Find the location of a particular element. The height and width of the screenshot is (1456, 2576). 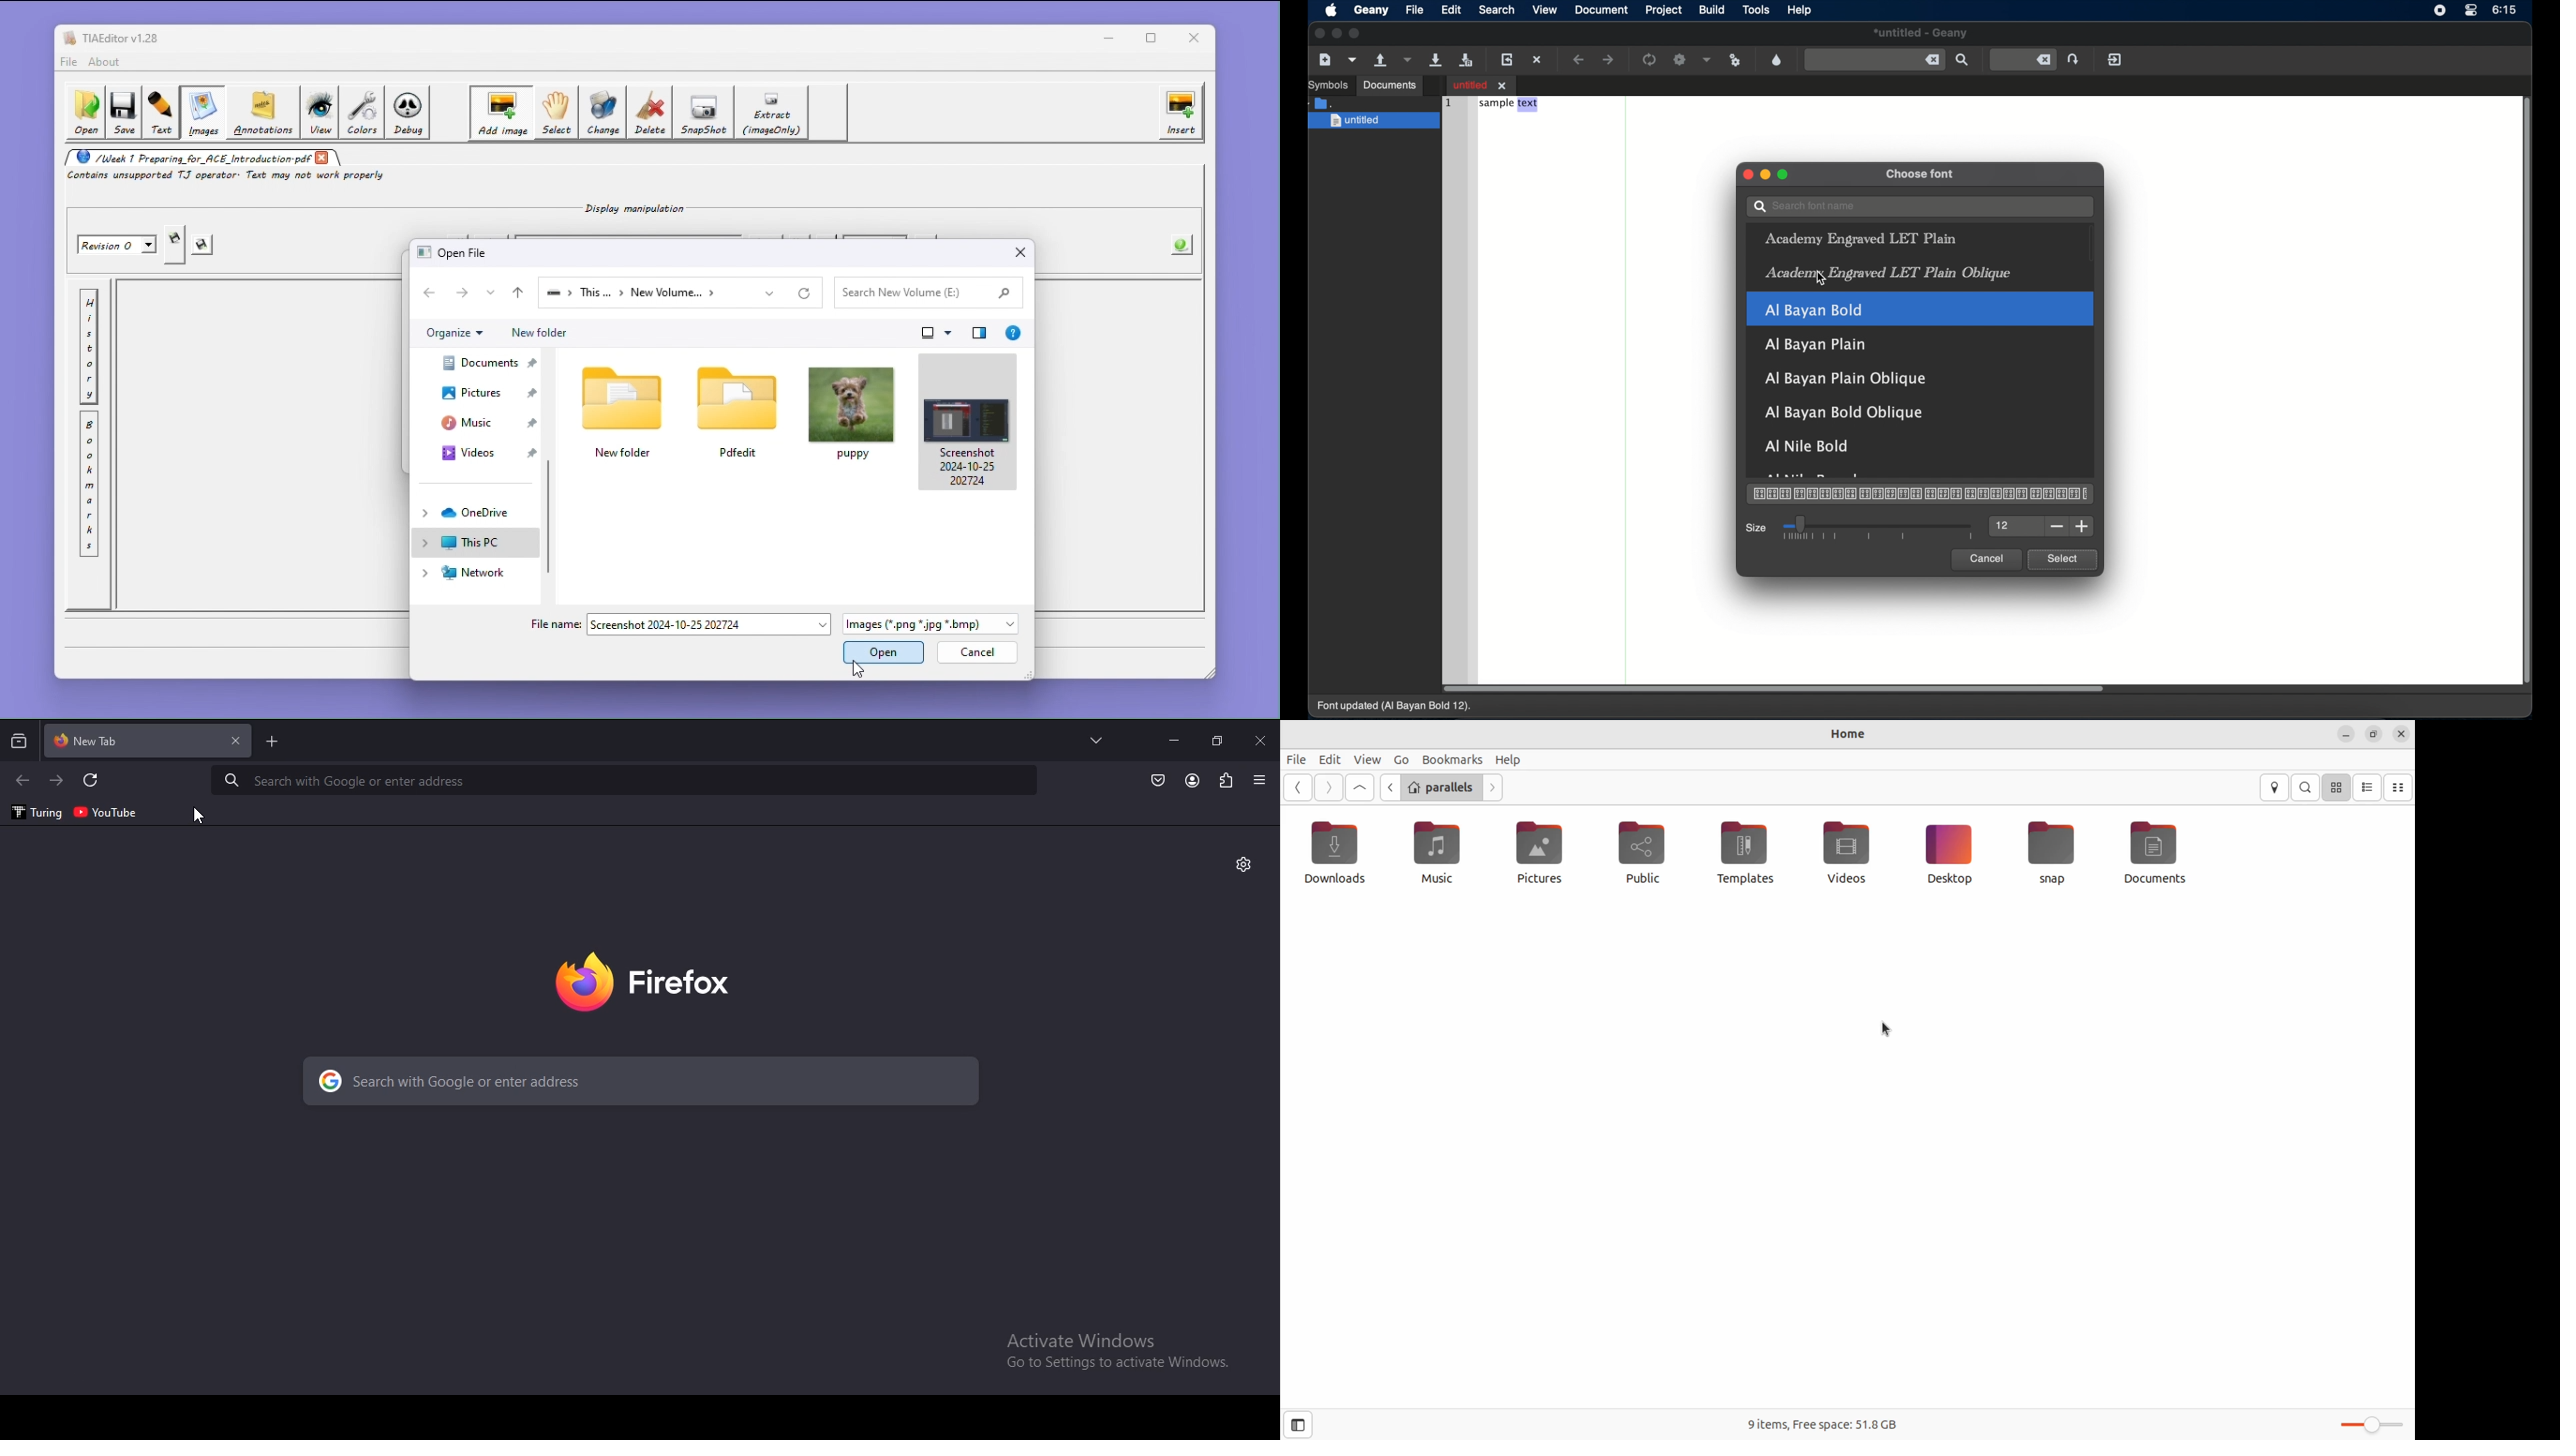

documents is located at coordinates (480, 362).